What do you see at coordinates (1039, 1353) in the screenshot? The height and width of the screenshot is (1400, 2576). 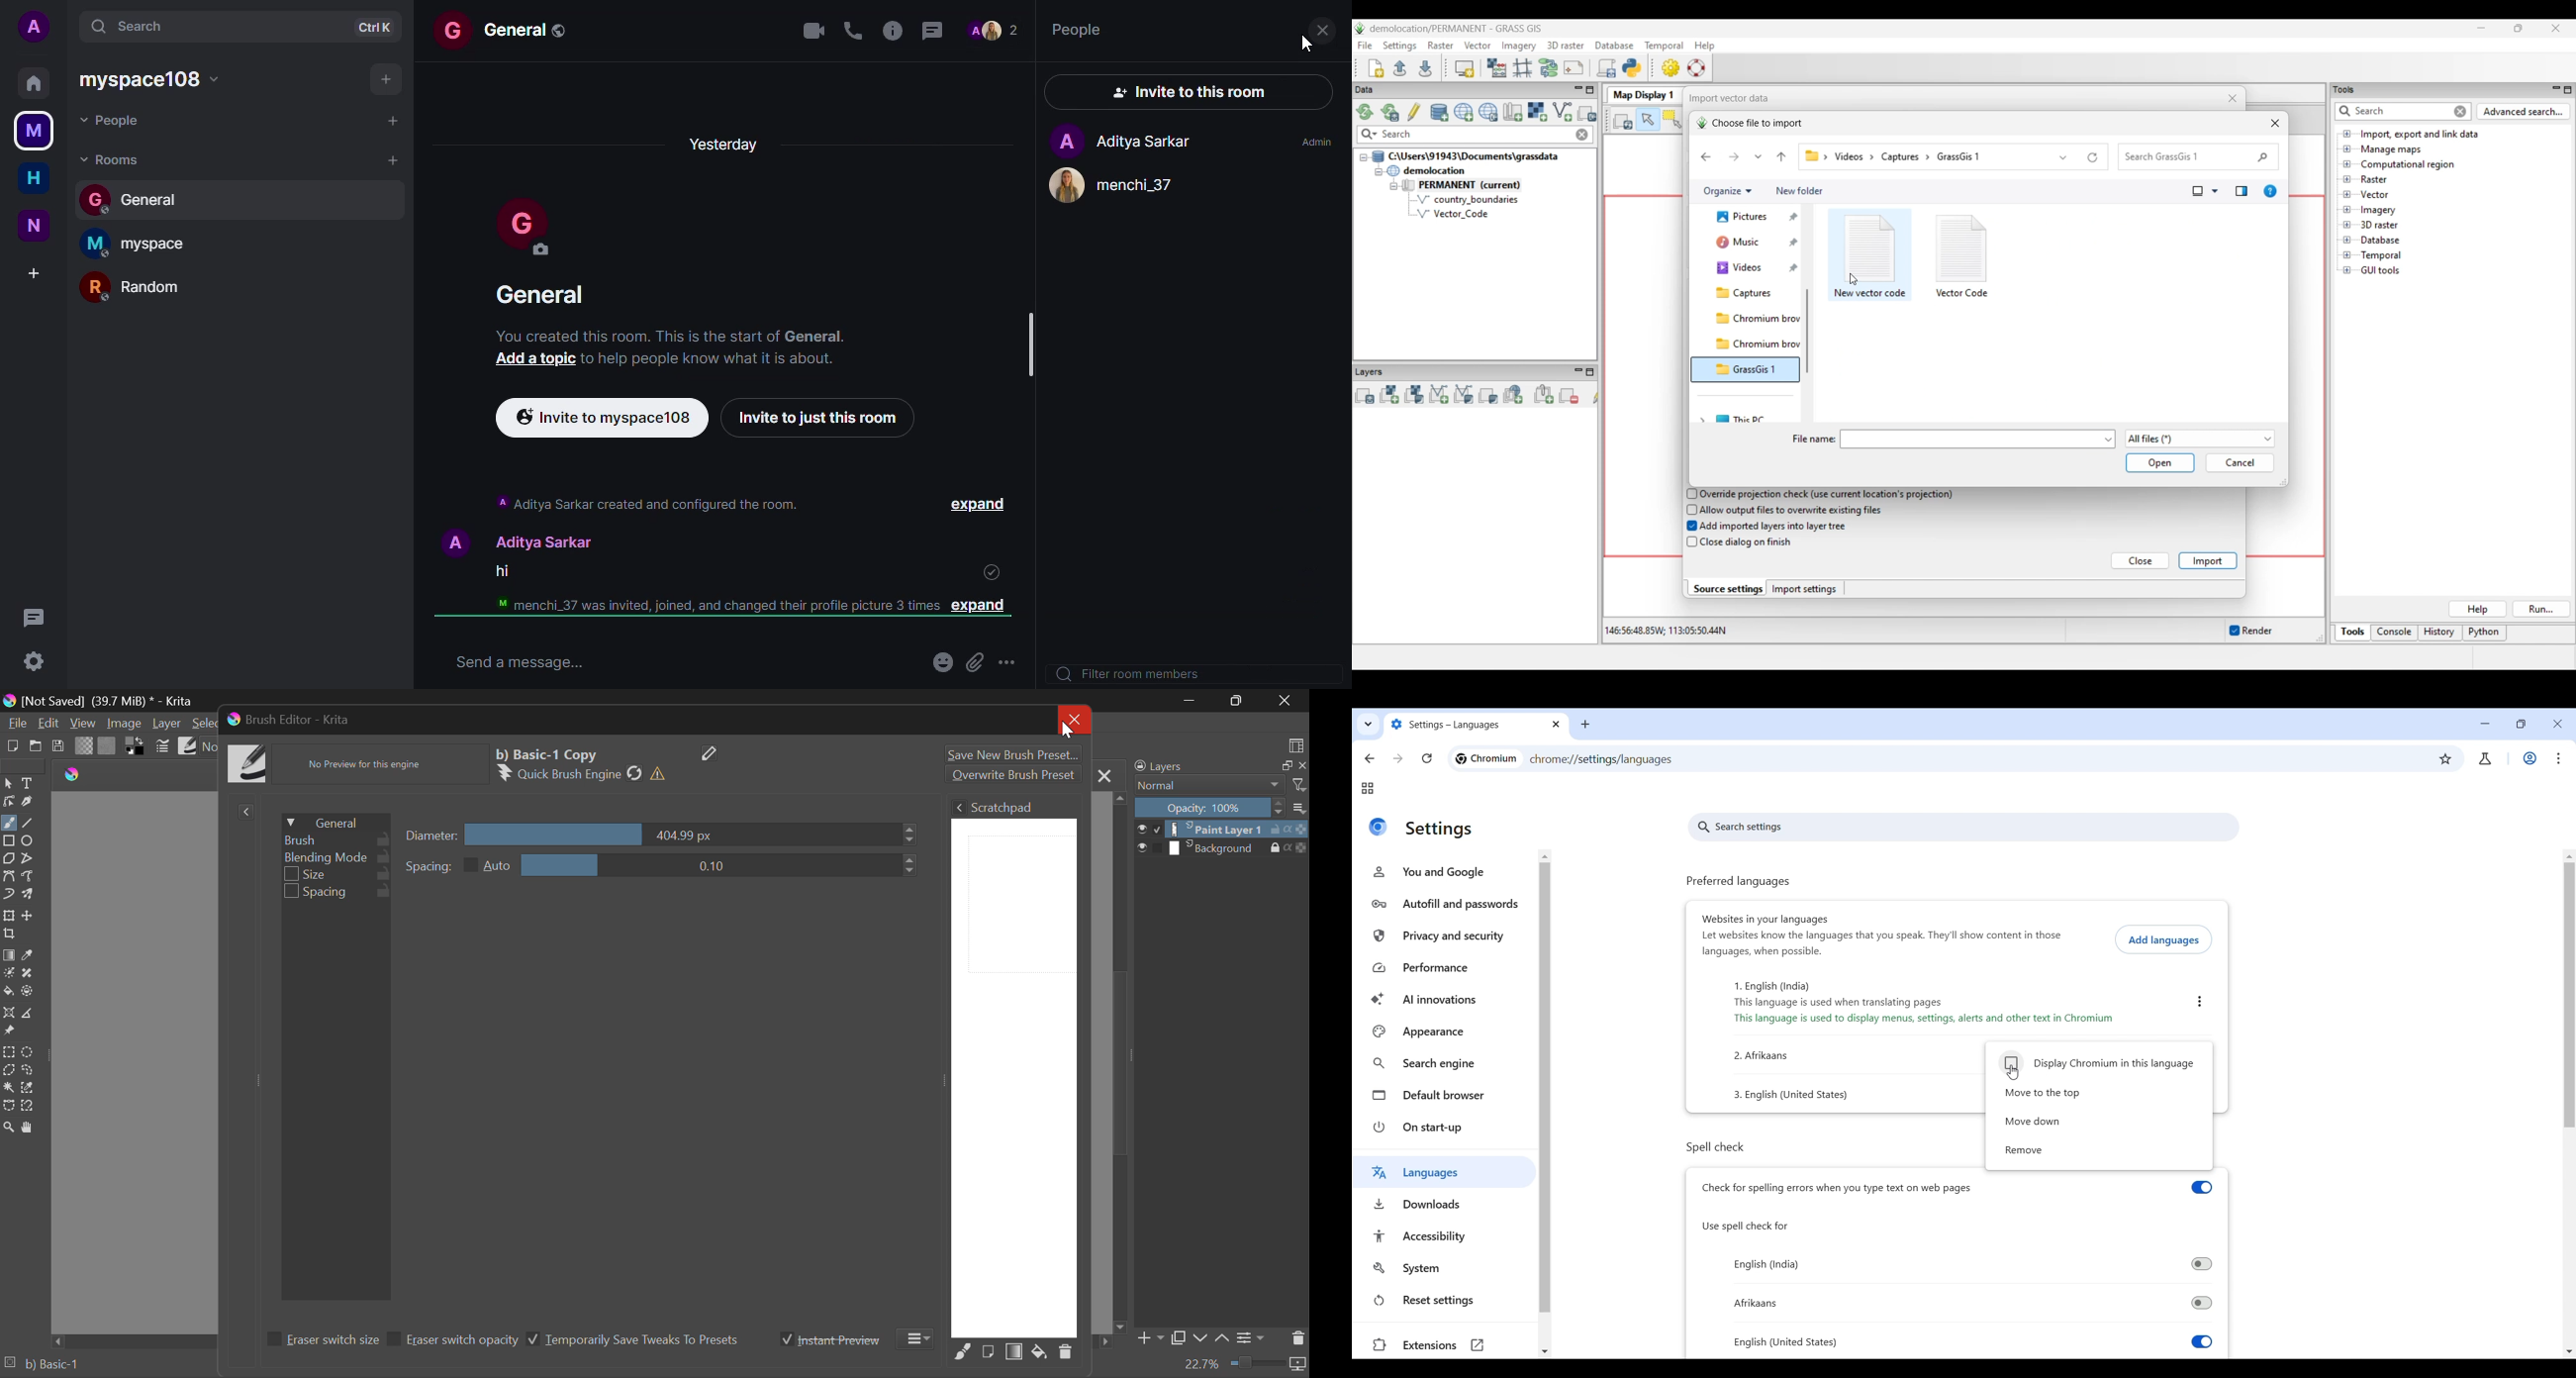 I see `Fill area with background color` at bounding box center [1039, 1353].